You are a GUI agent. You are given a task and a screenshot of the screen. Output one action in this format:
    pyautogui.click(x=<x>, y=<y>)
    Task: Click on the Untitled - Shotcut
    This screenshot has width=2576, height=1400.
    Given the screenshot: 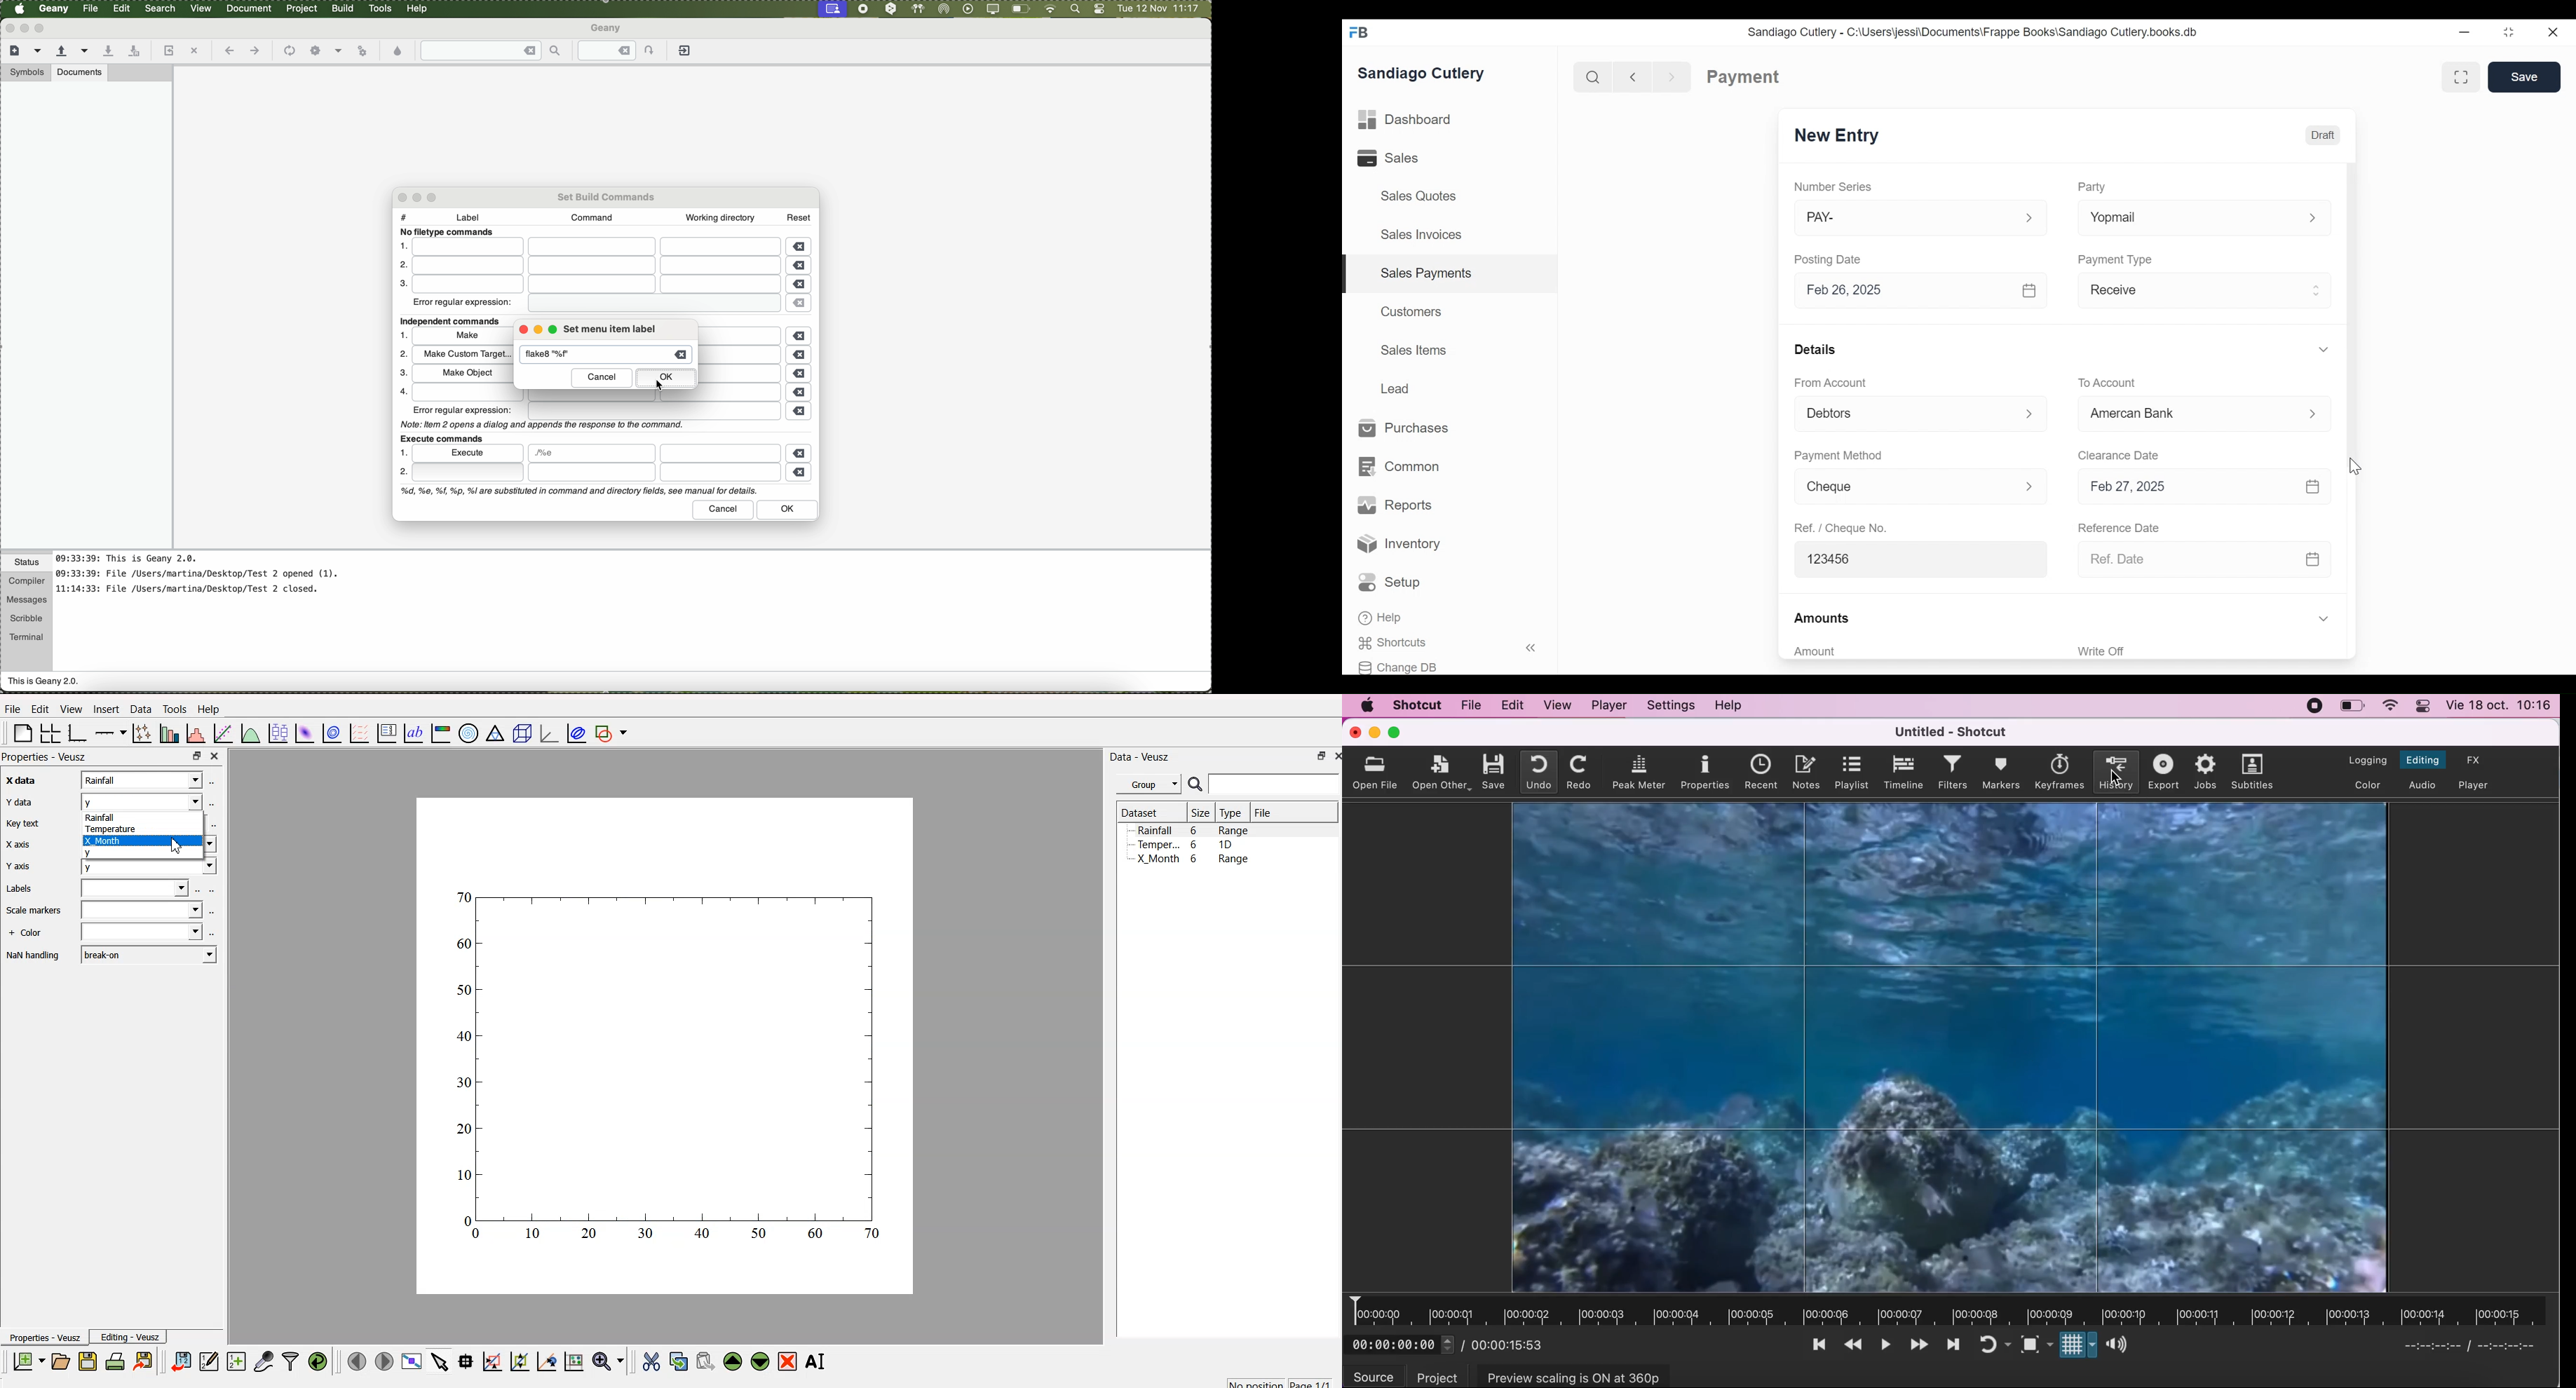 What is the action you would take?
    pyautogui.click(x=1955, y=731)
    